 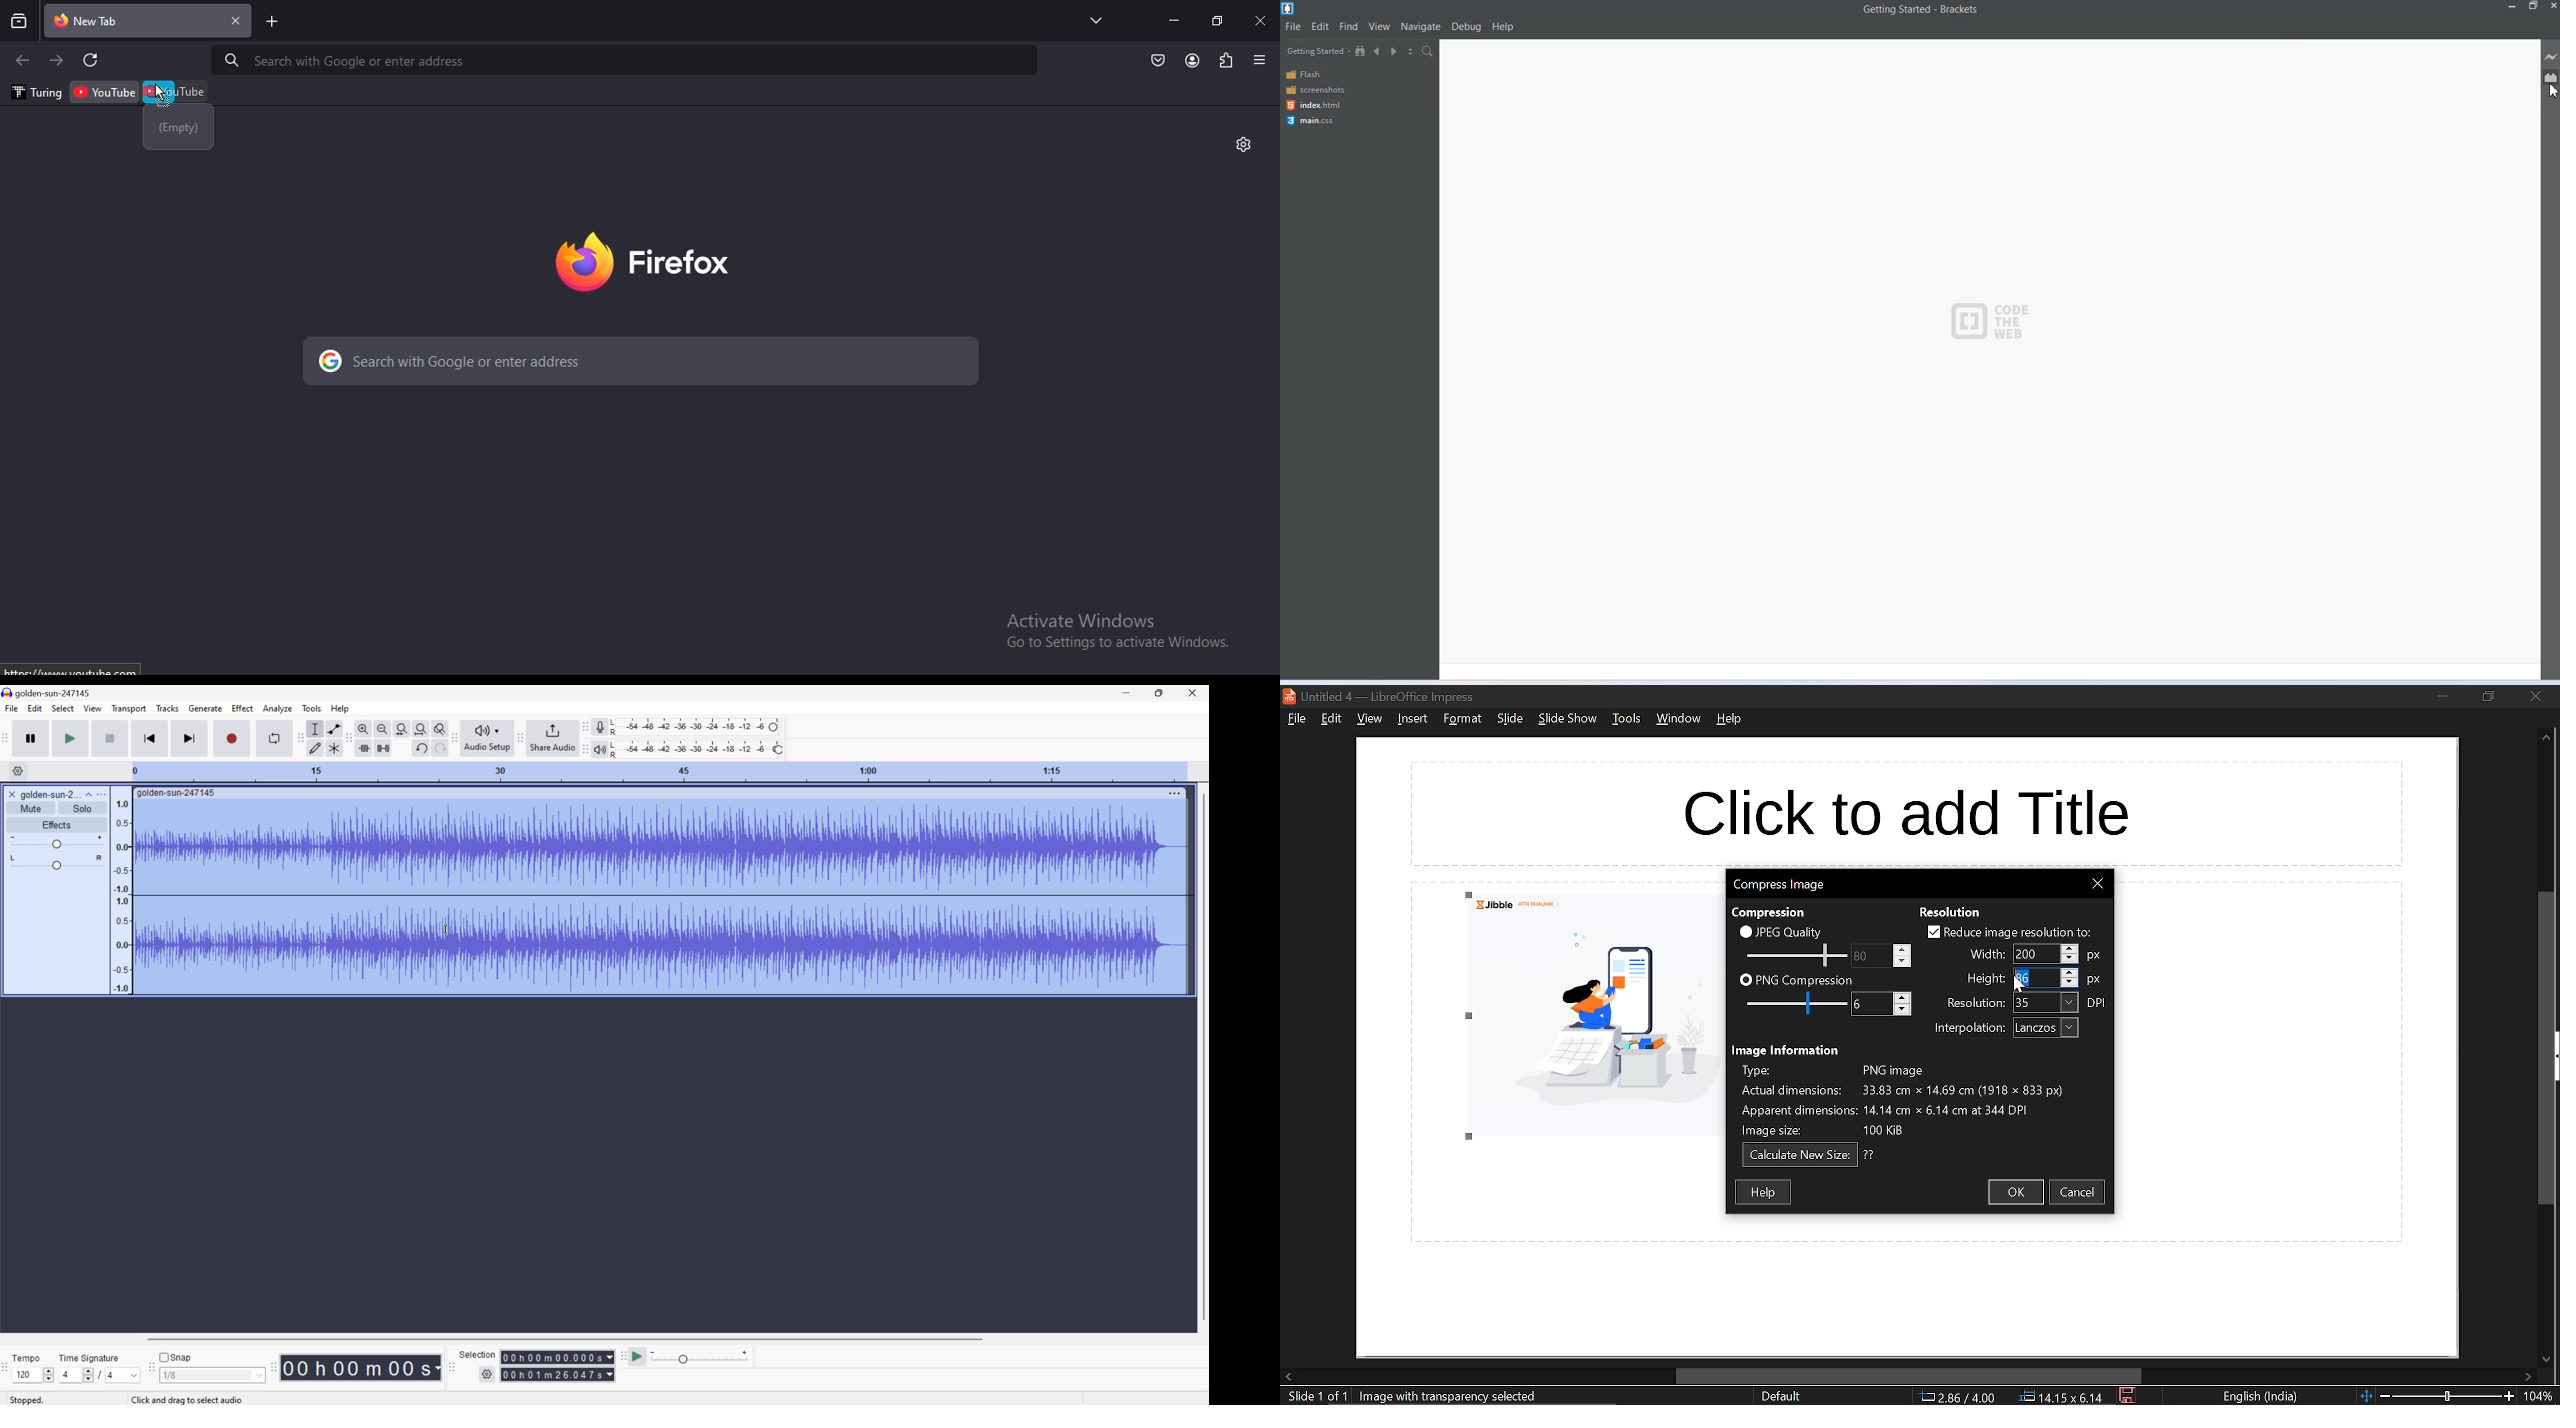 I want to click on increase width, so click(x=2069, y=947).